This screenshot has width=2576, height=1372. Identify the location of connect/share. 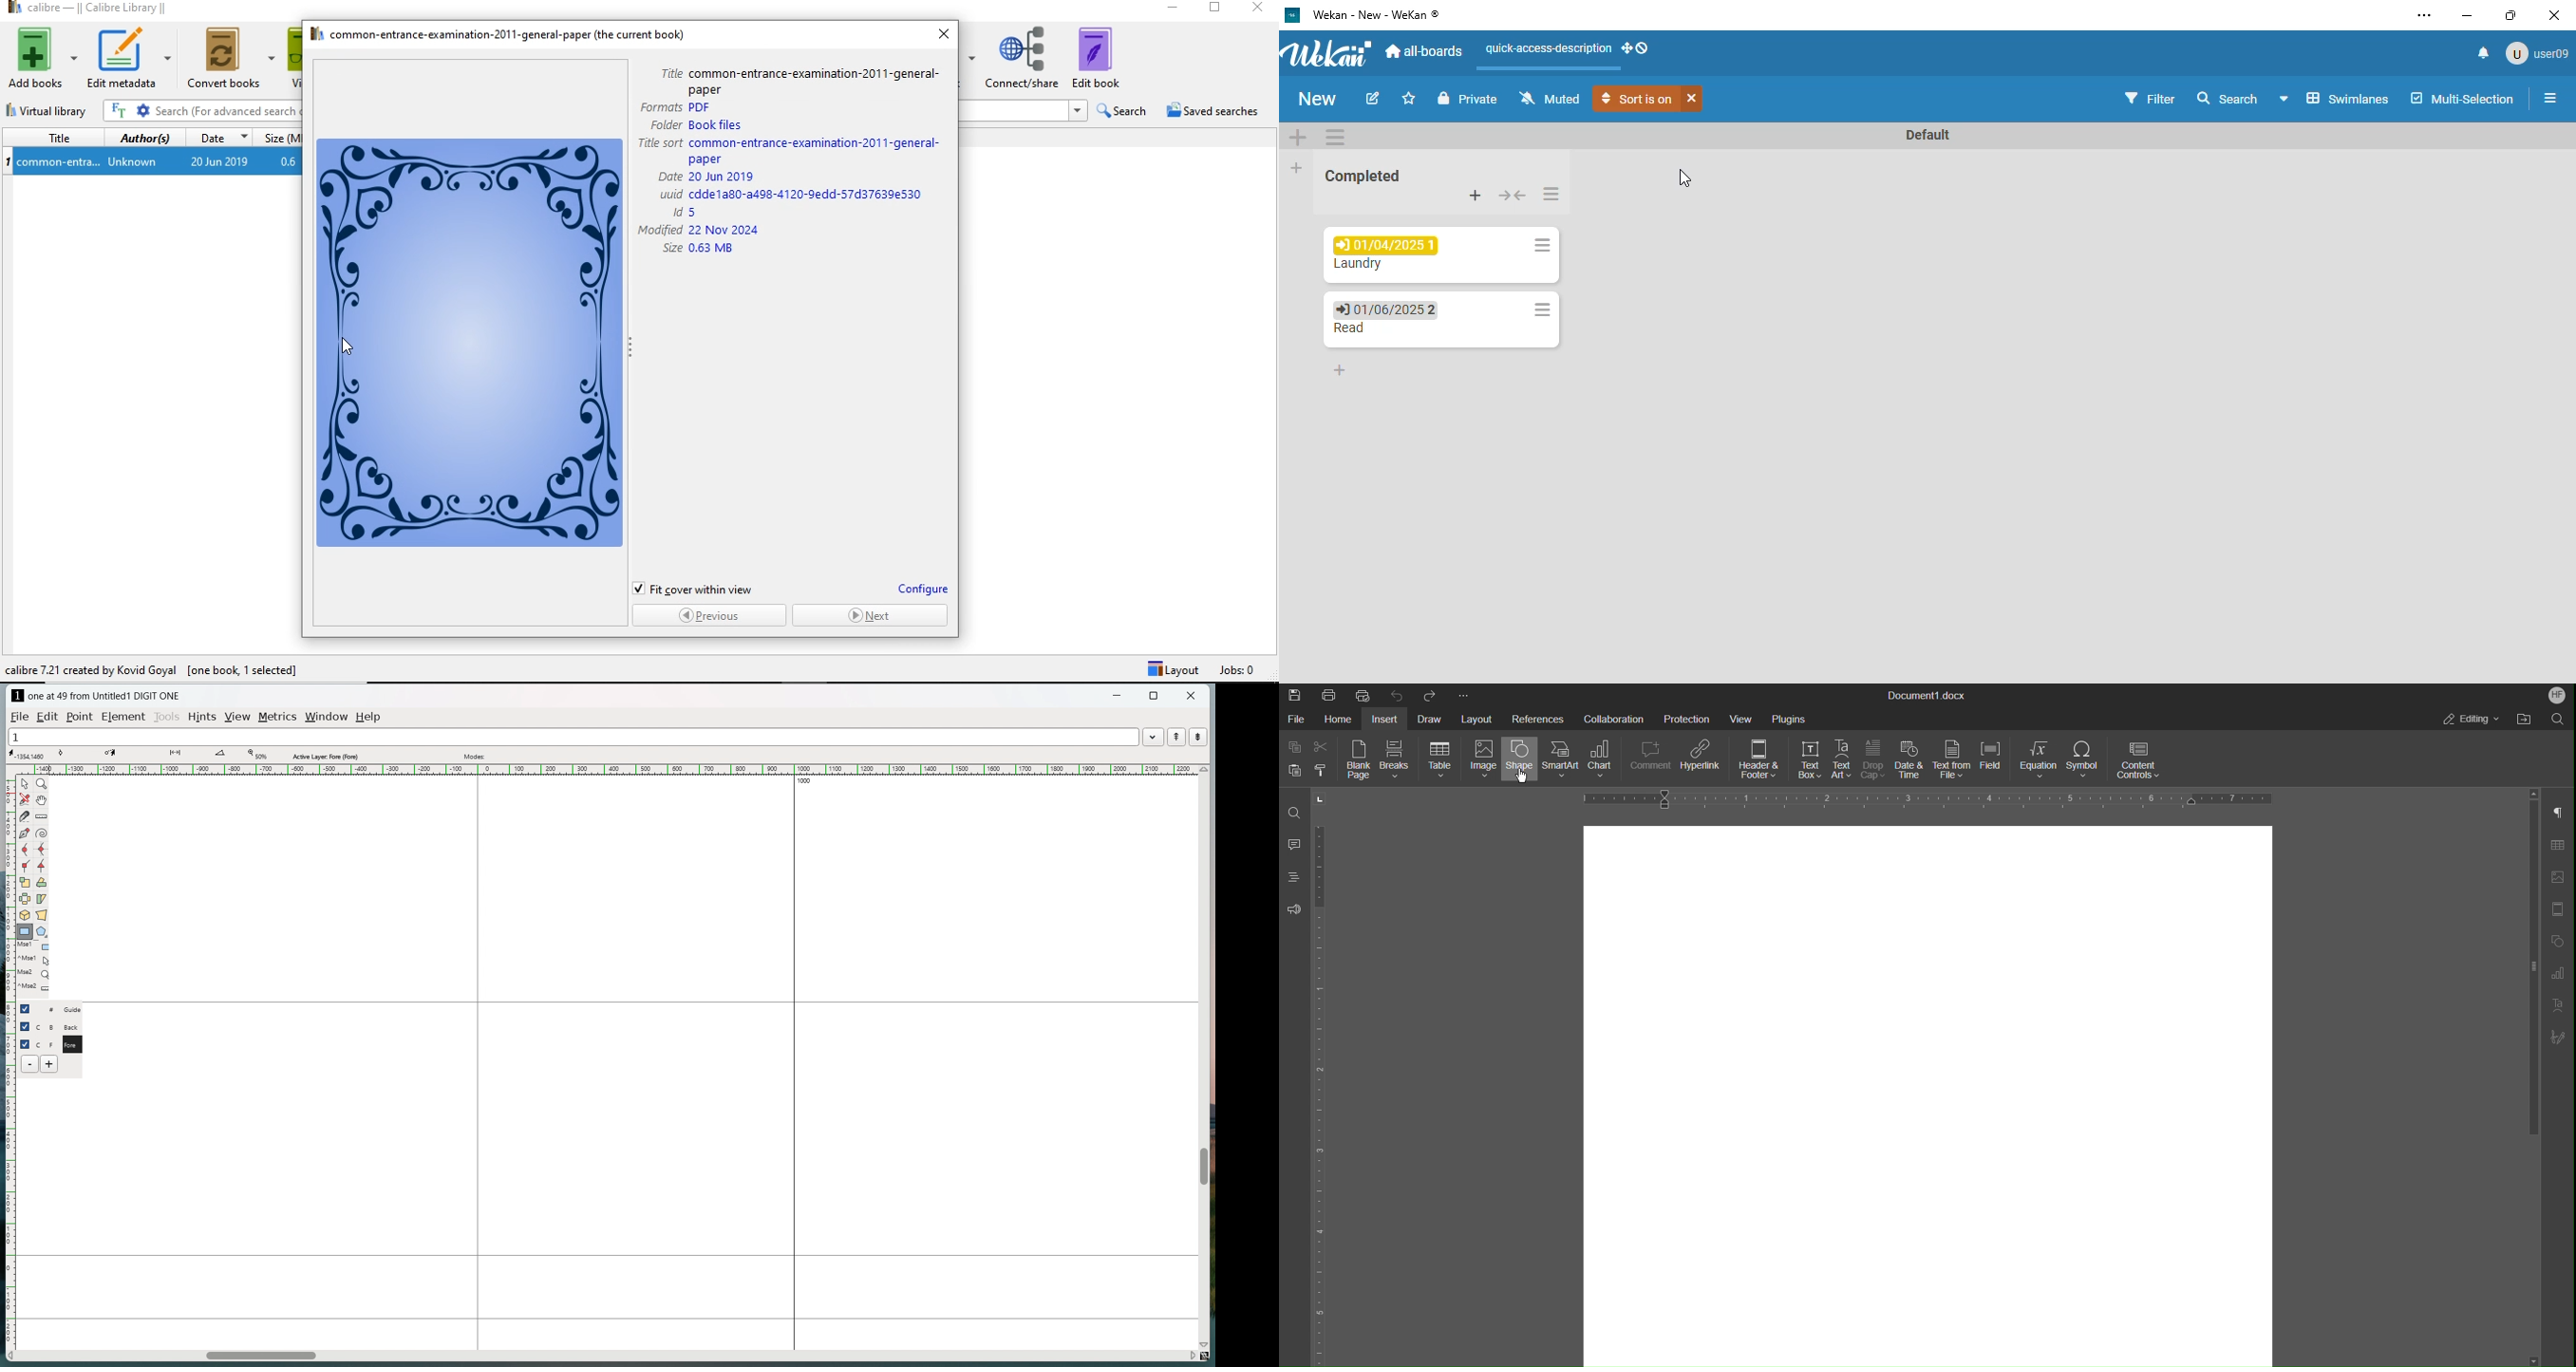
(1023, 54).